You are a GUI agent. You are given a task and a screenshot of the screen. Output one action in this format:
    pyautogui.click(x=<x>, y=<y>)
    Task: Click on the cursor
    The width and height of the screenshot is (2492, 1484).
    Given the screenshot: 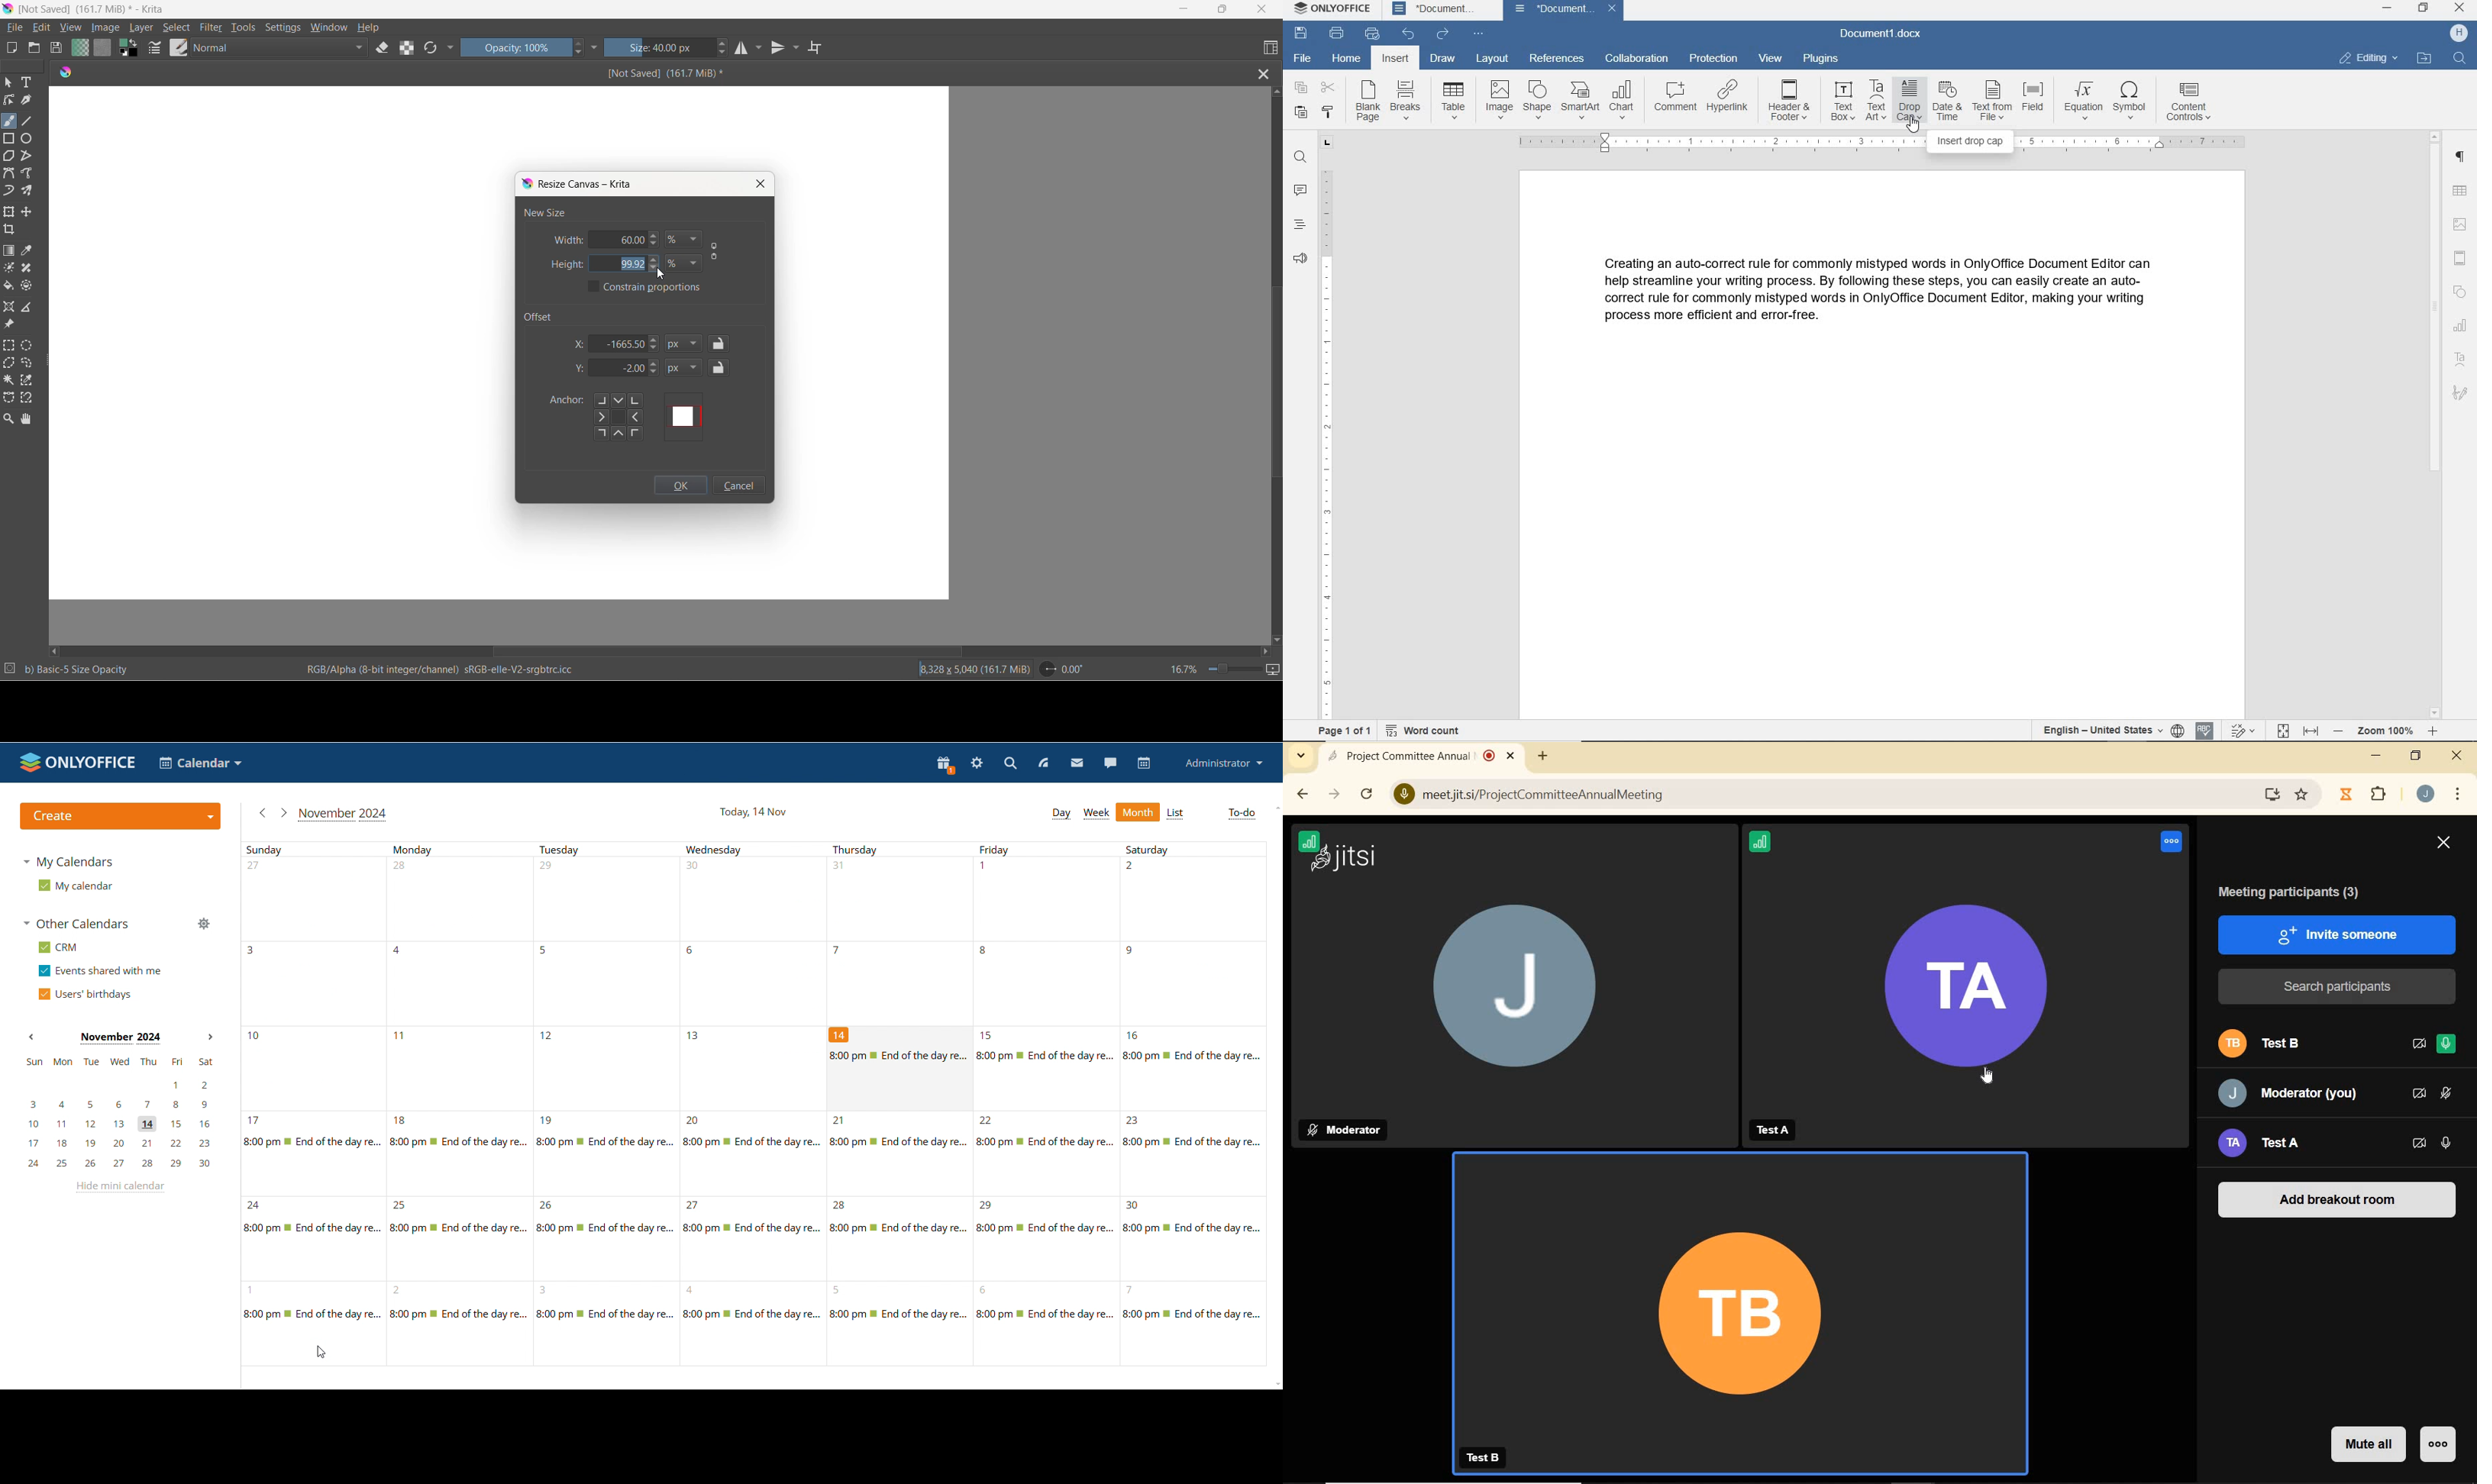 What is the action you would take?
    pyautogui.click(x=320, y=1352)
    